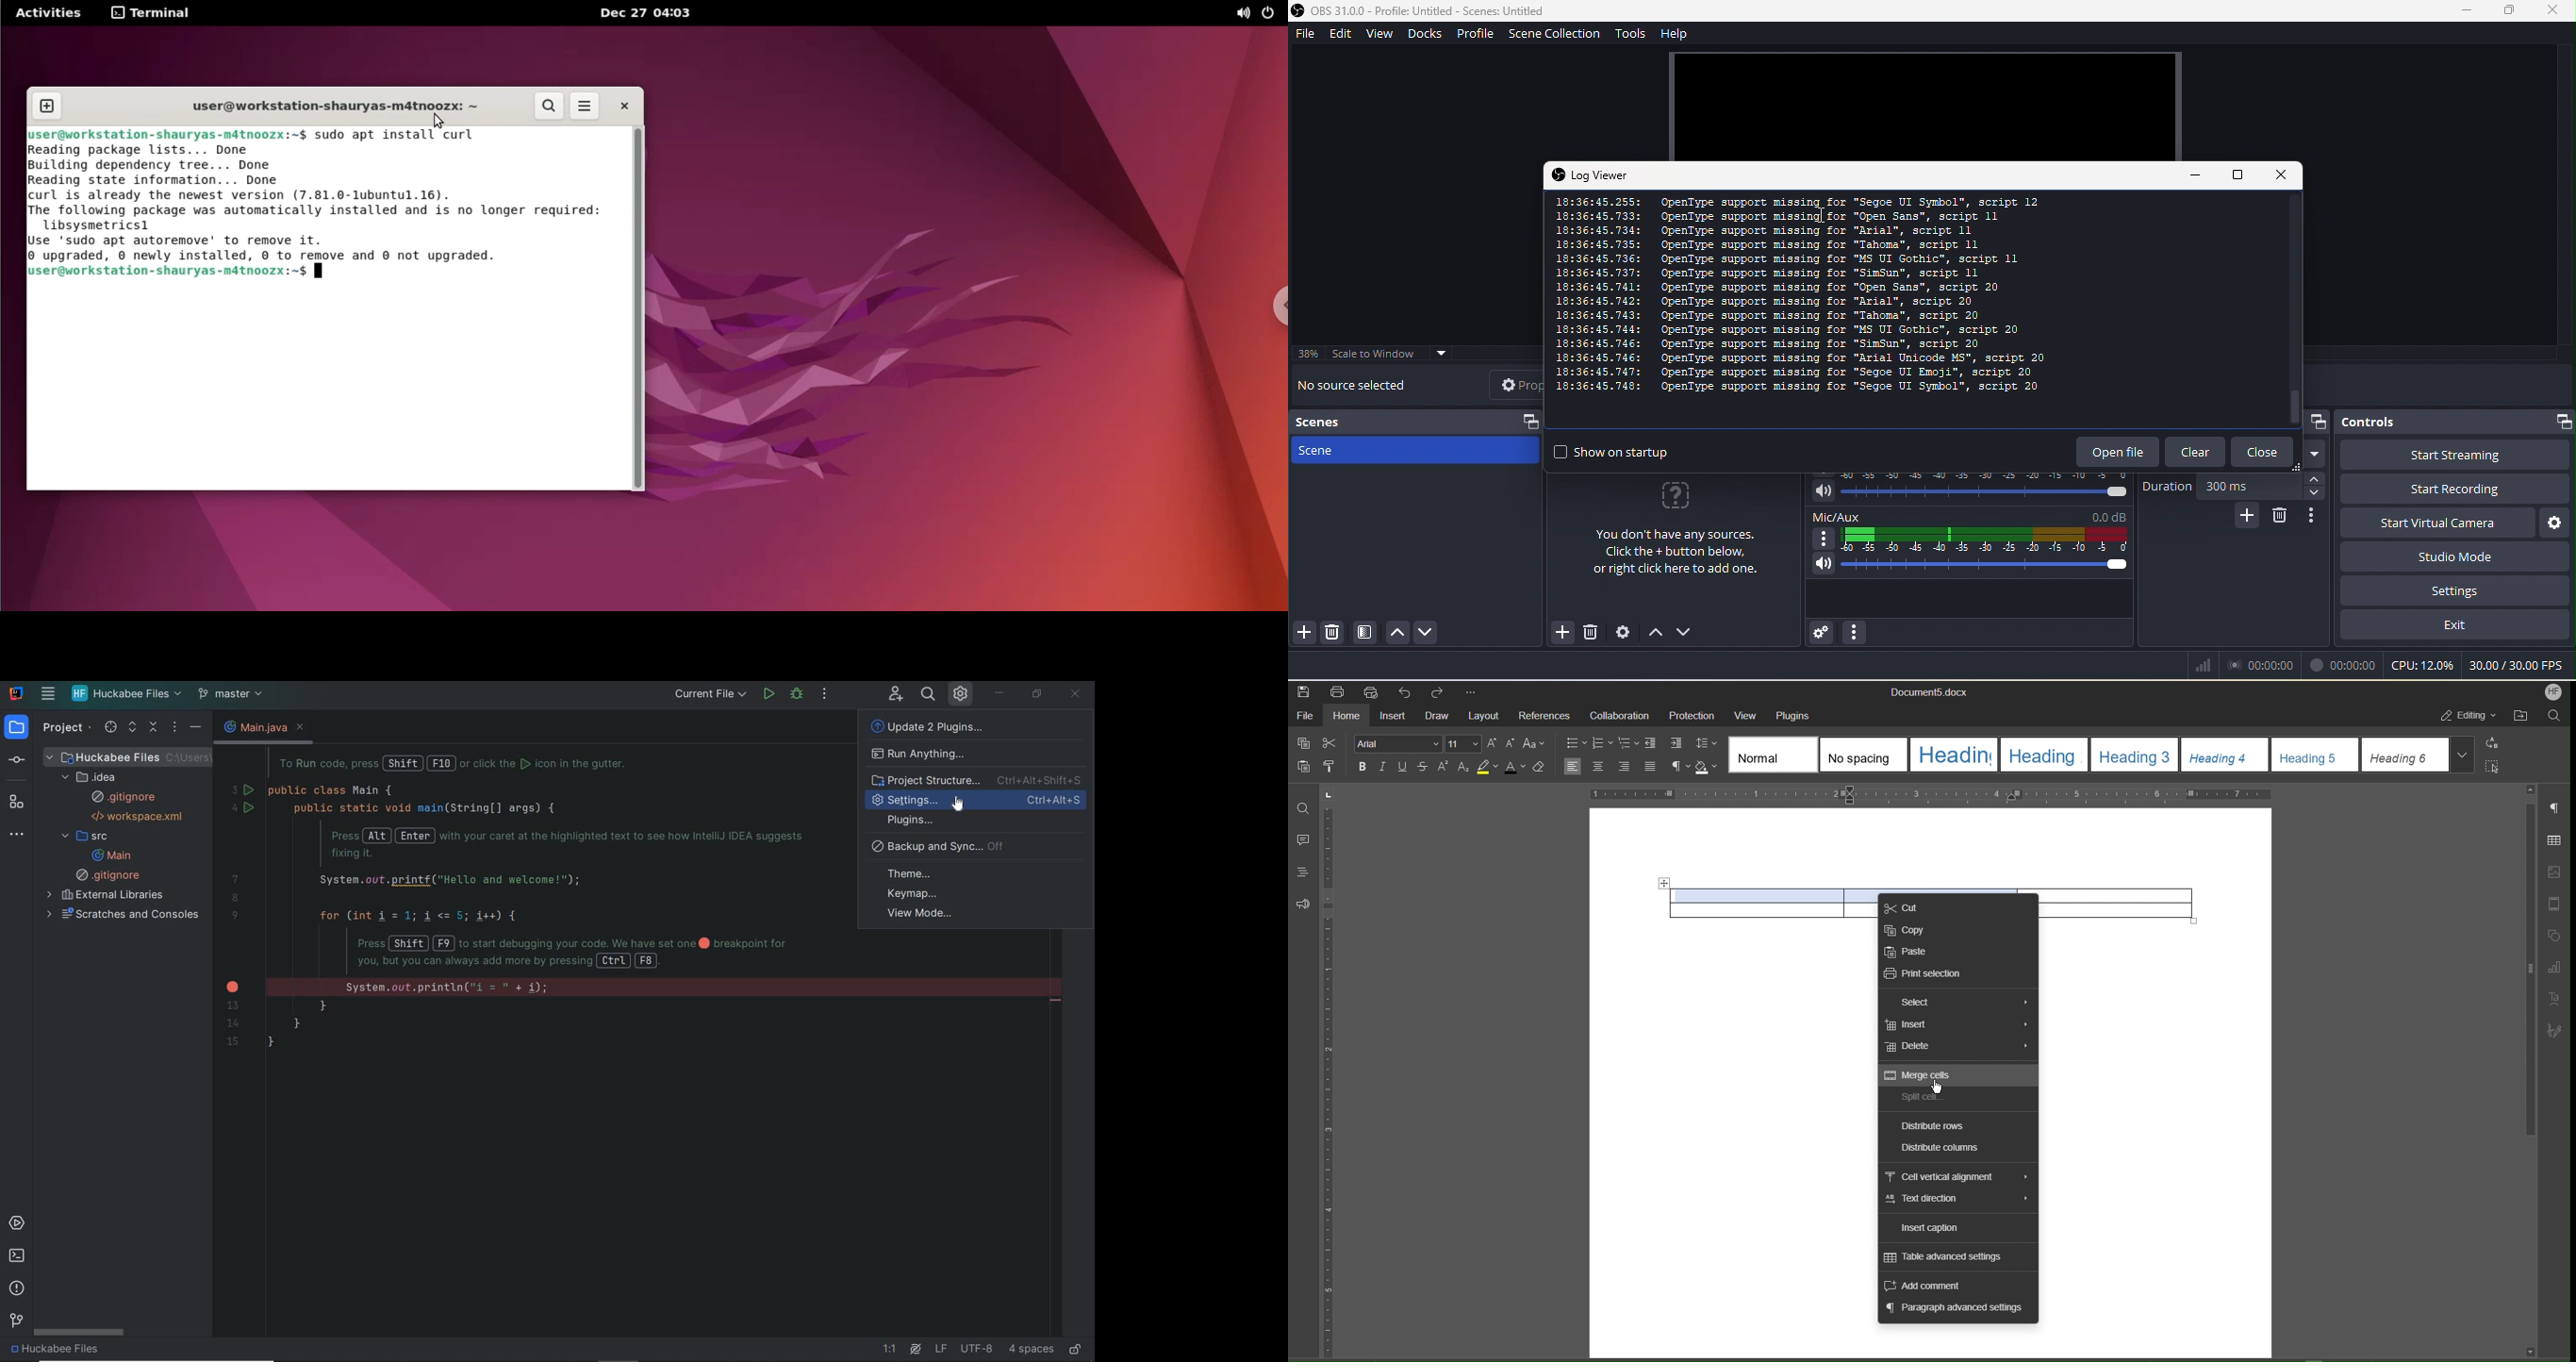 The image size is (2576, 1372). I want to click on Distribute rows, so click(1935, 1127).